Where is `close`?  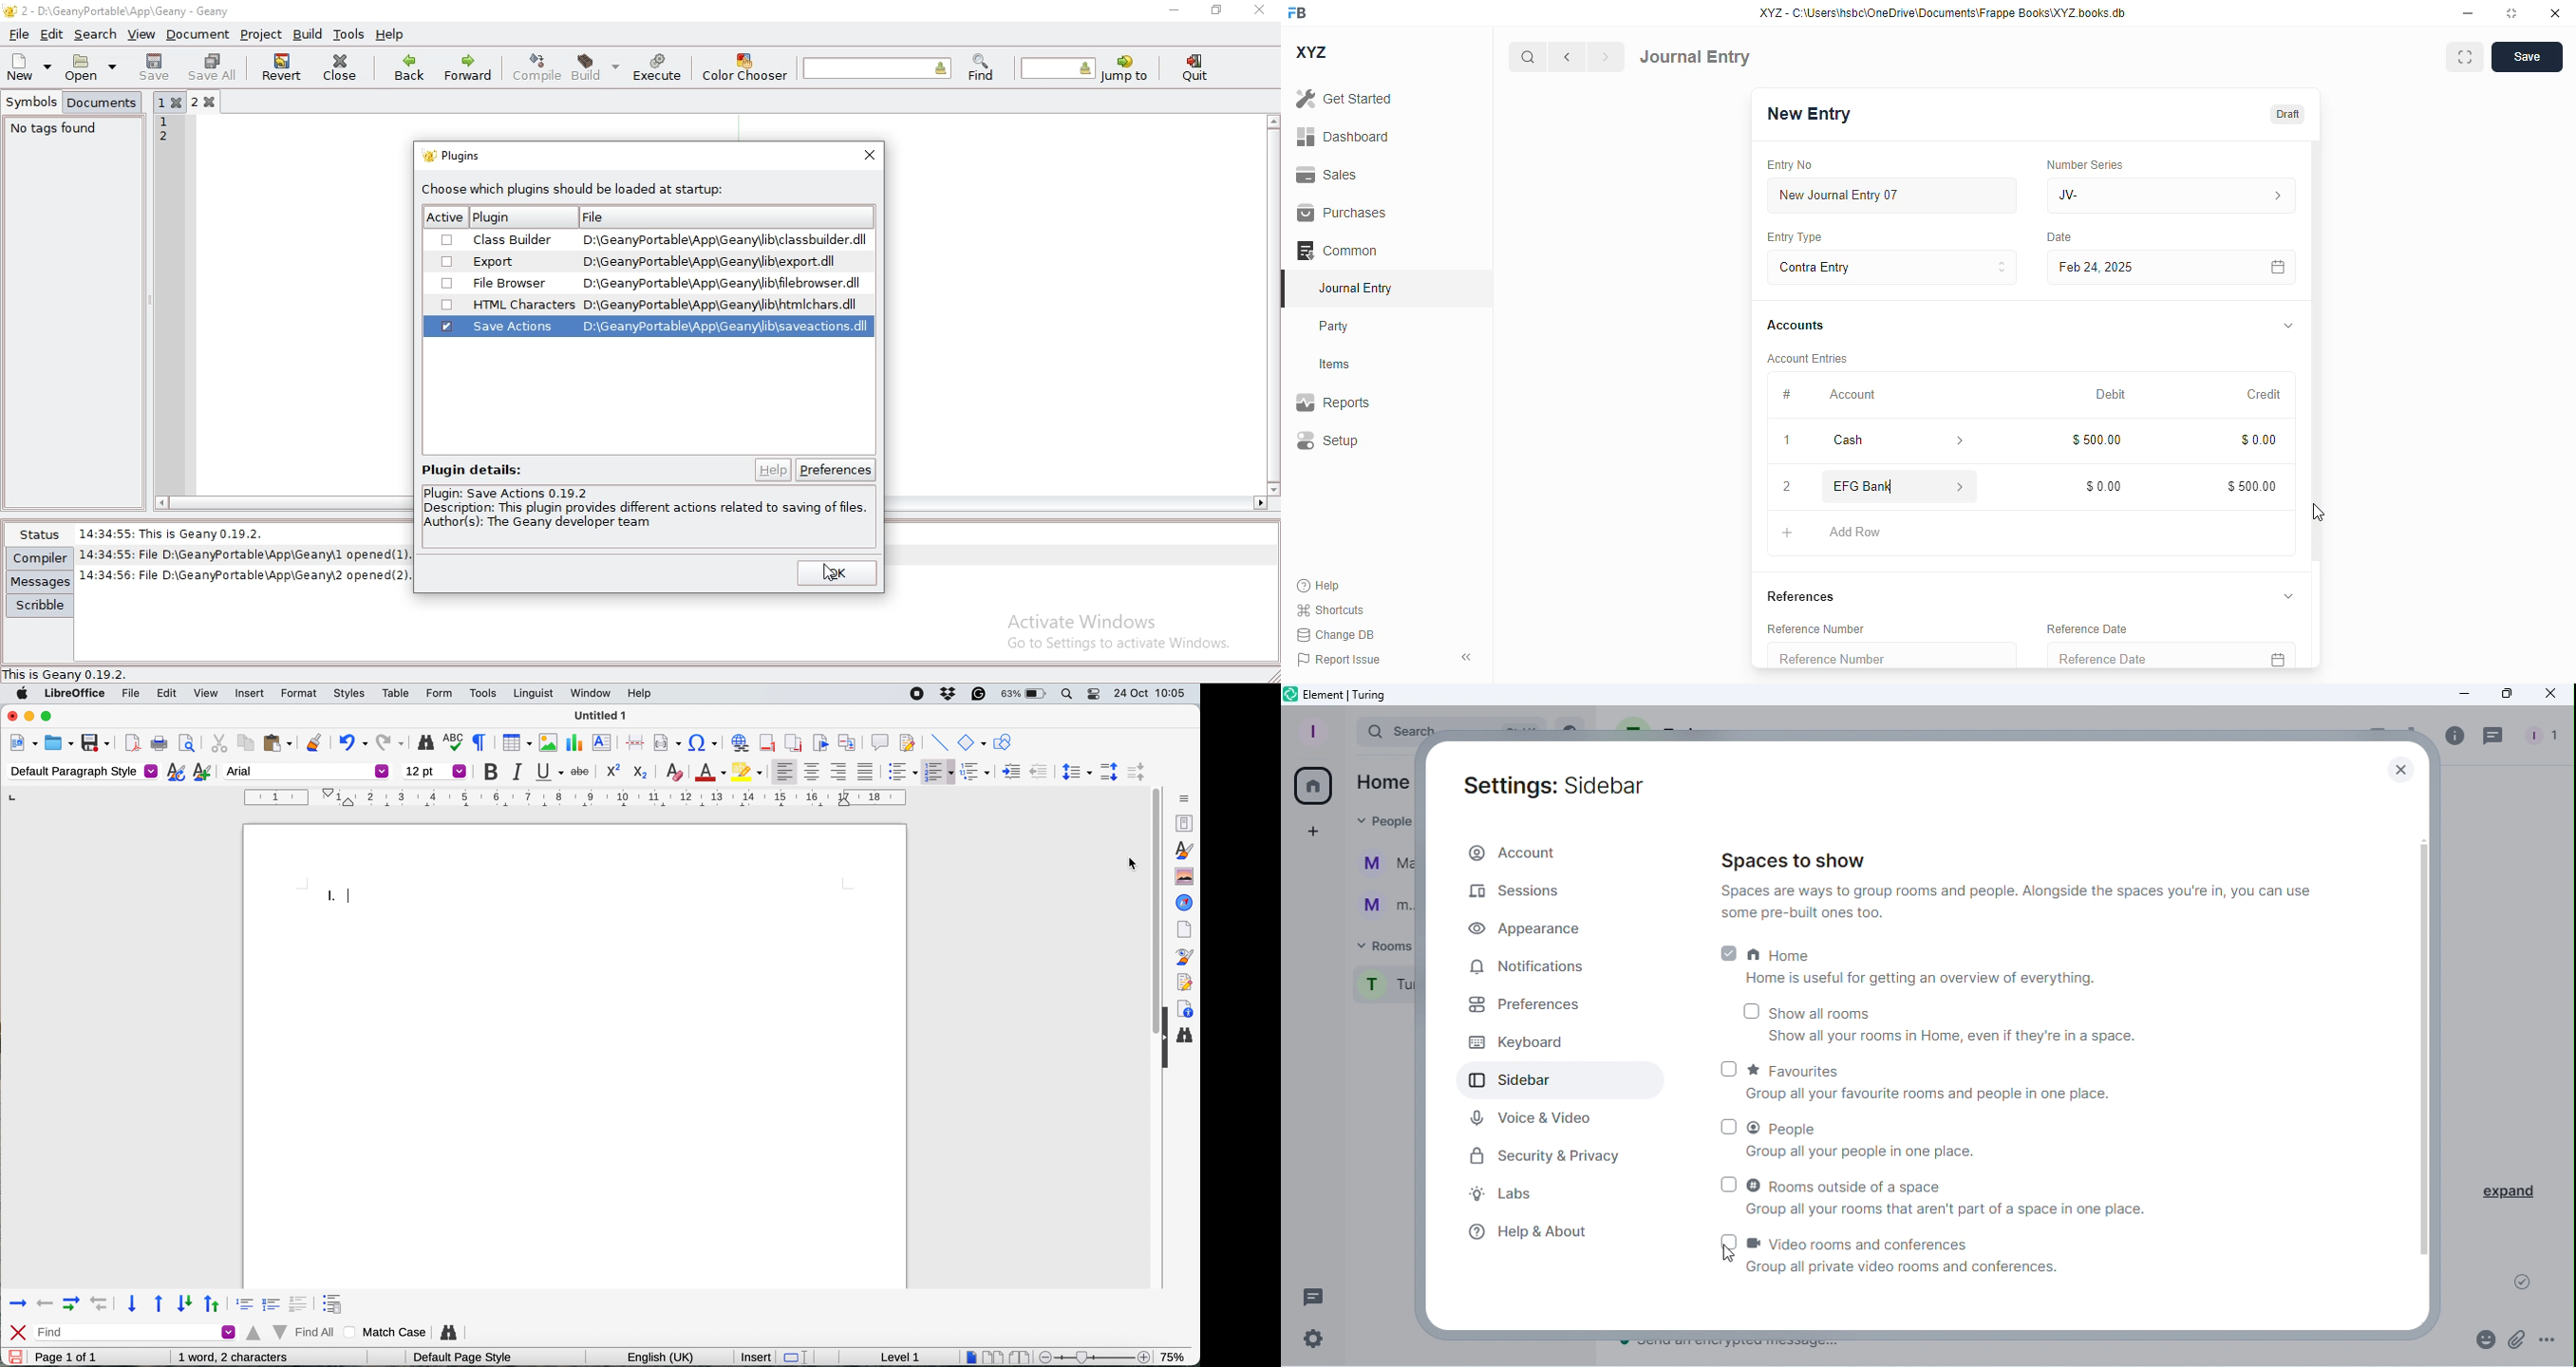 close is located at coordinates (18, 1332).